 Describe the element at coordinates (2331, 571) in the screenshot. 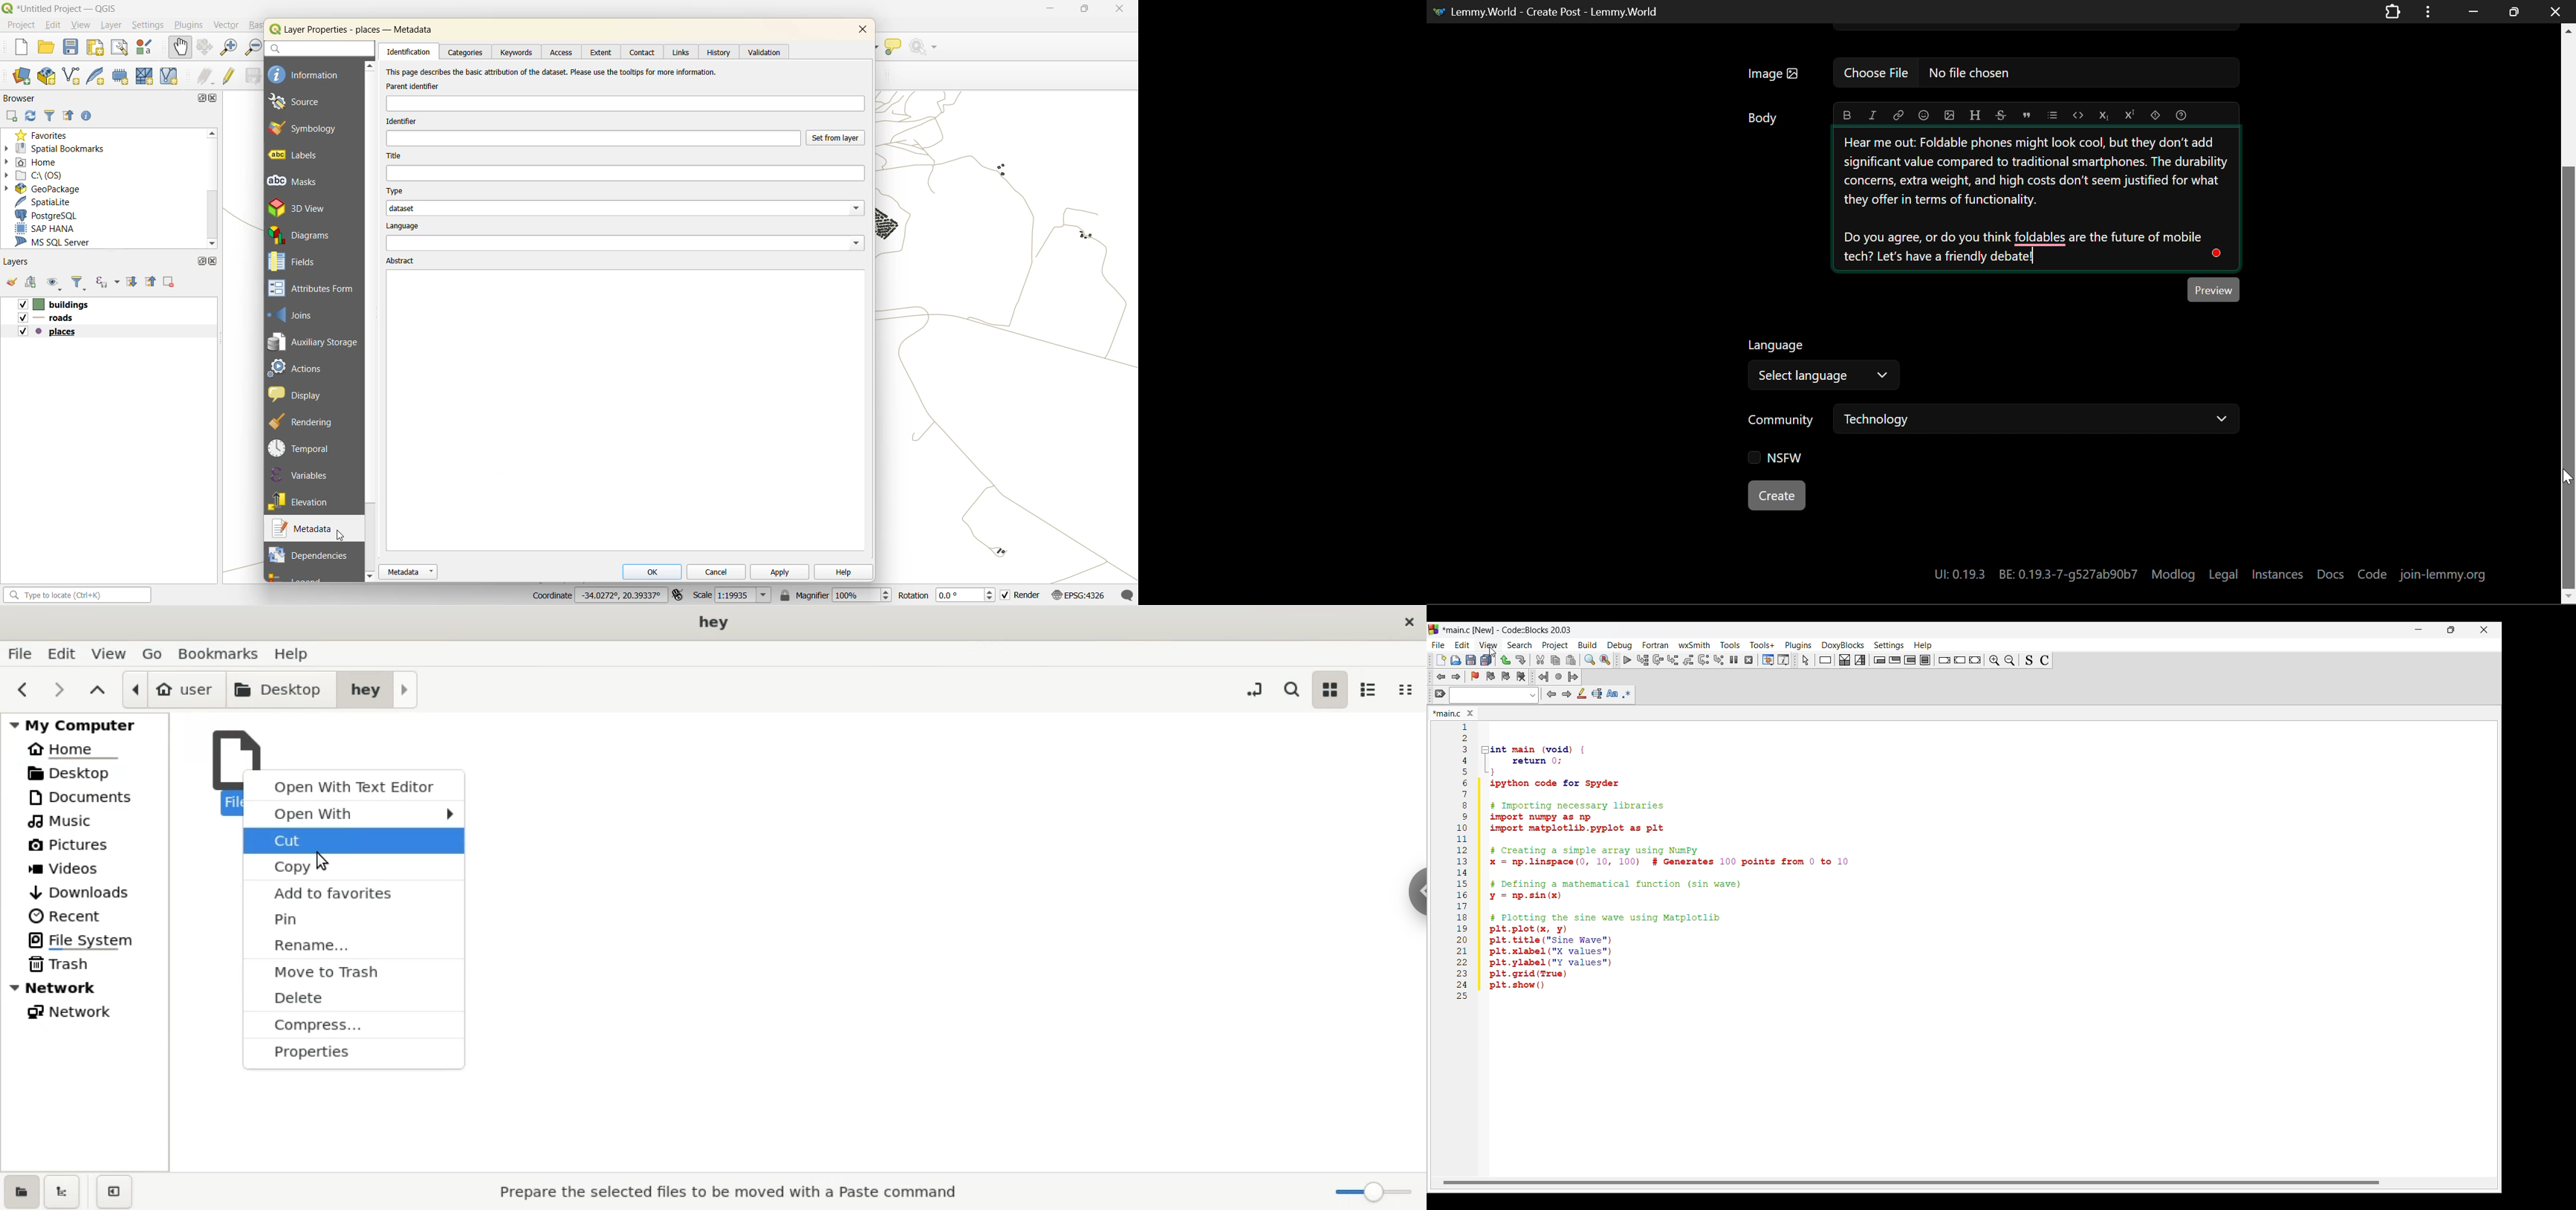

I see `Docs` at that location.